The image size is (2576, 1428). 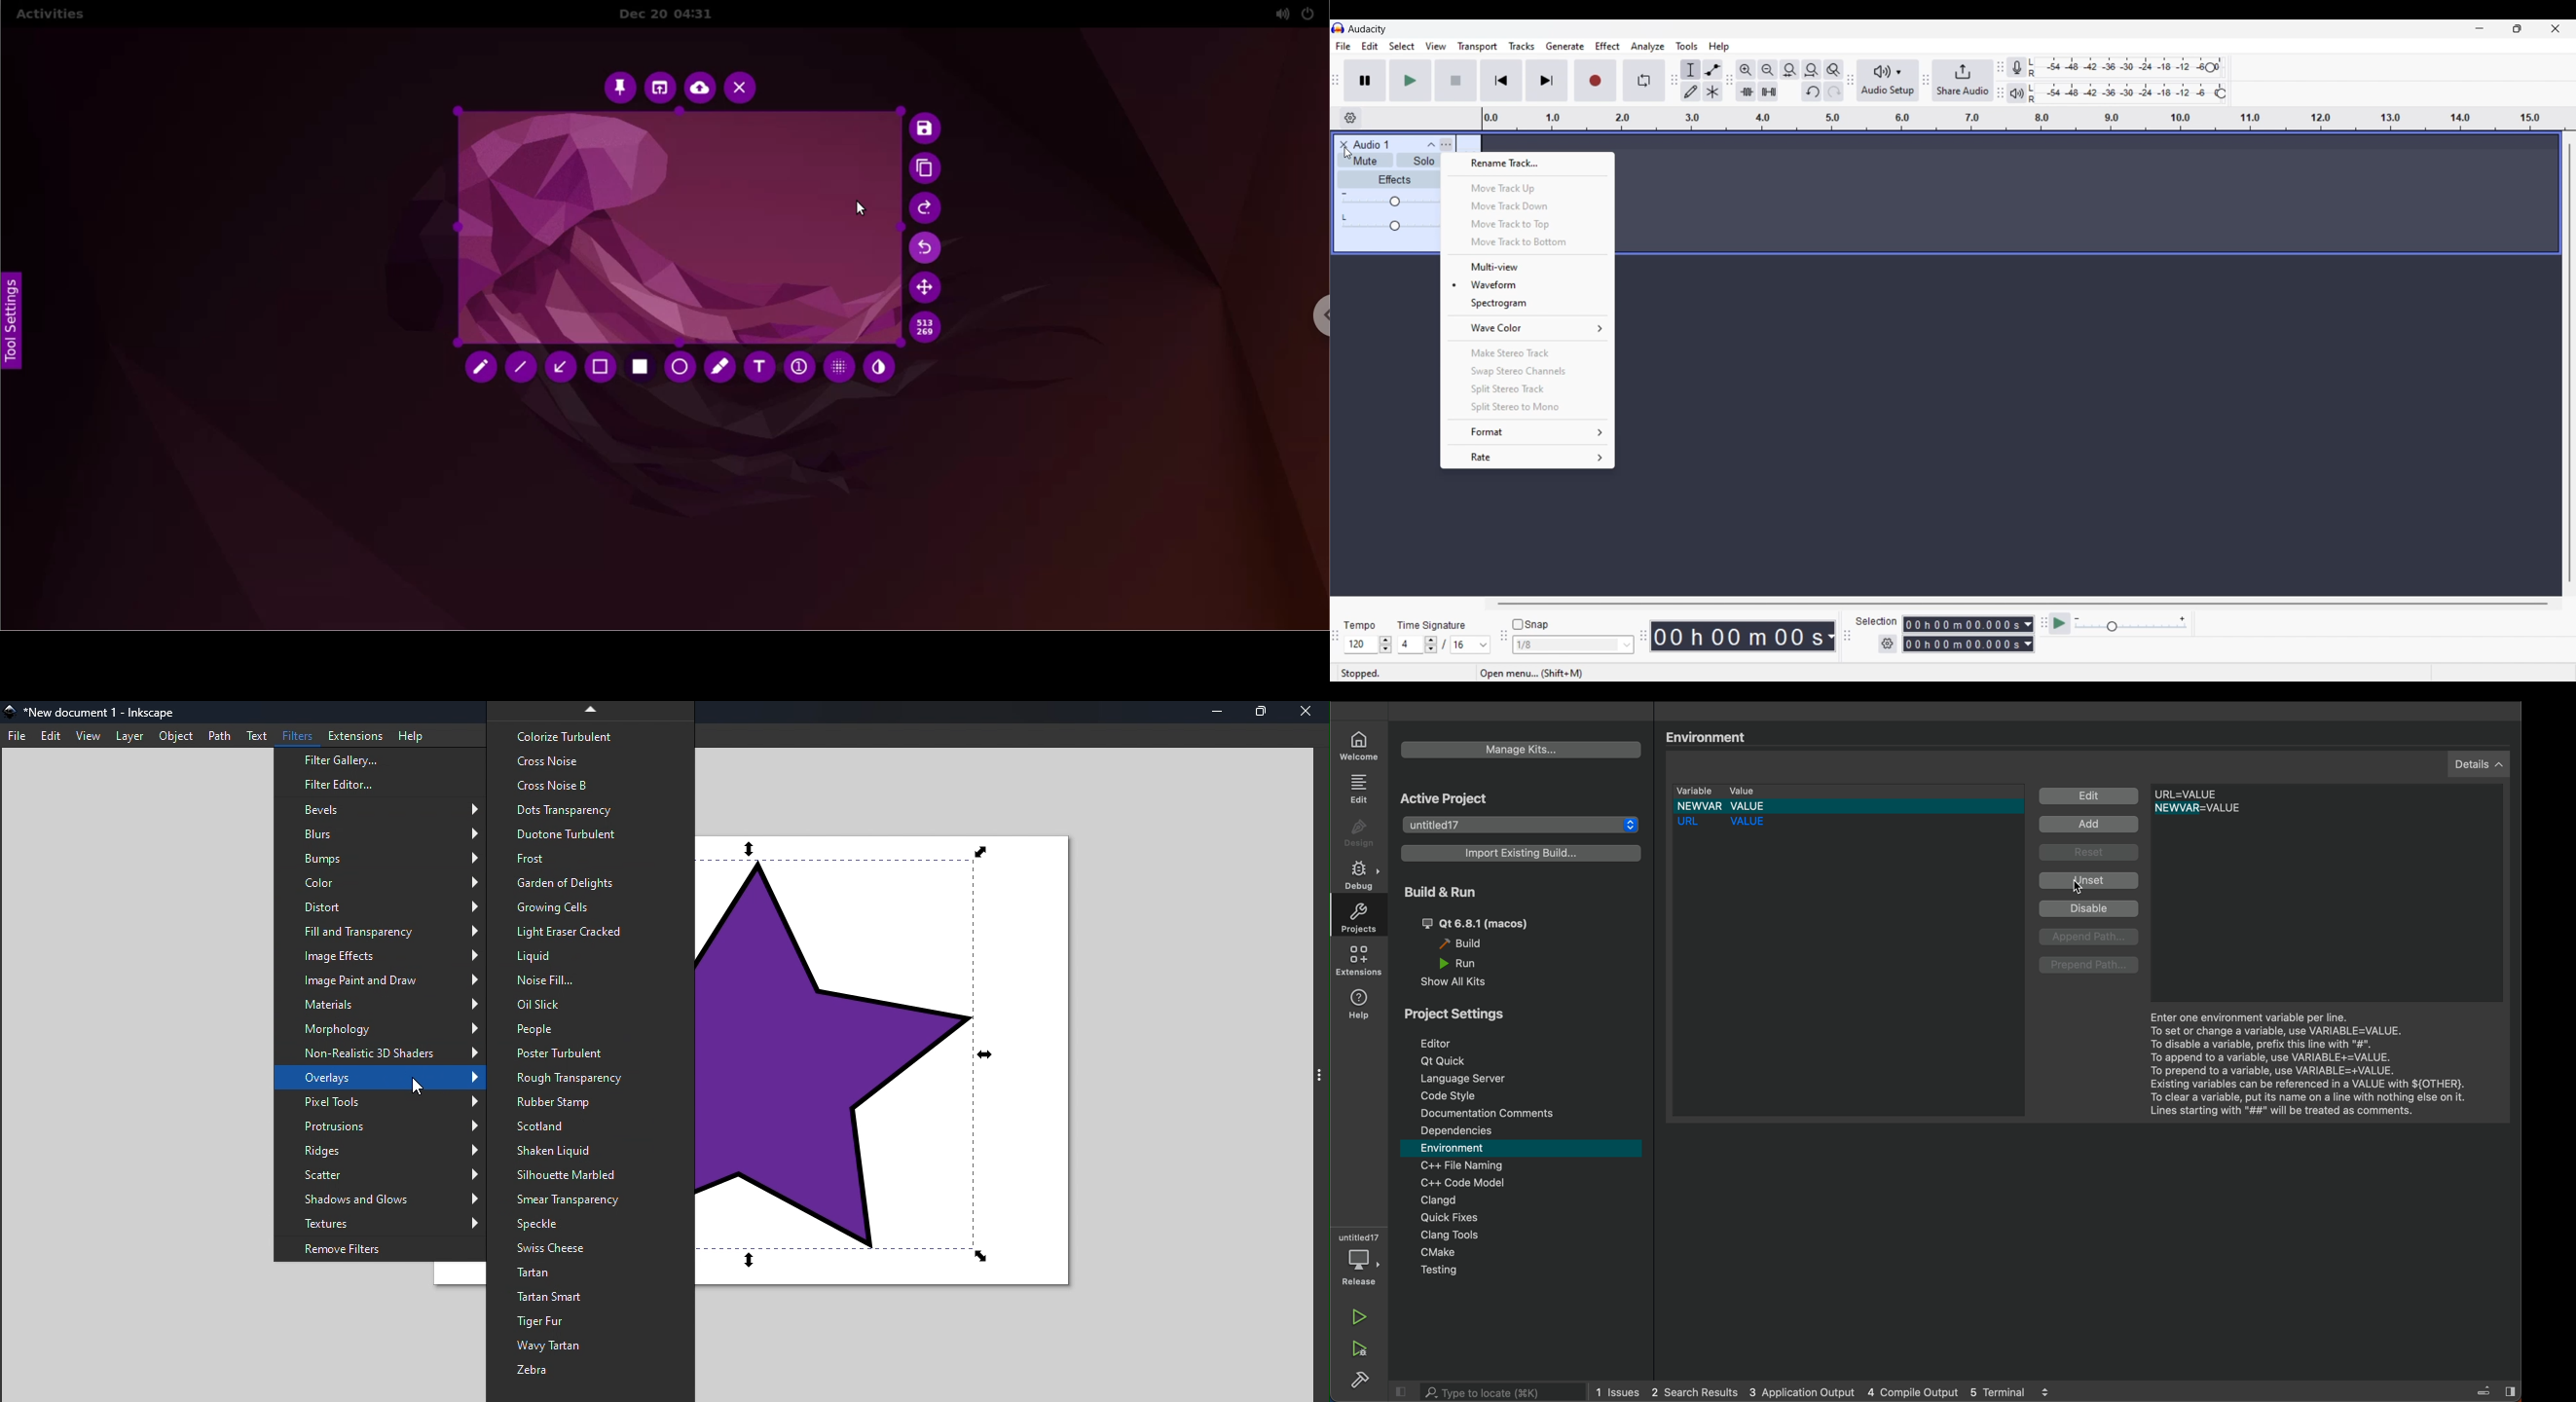 What do you see at coordinates (620, 87) in the screenshot?
I see `pin` at bounding box center [620, 87].